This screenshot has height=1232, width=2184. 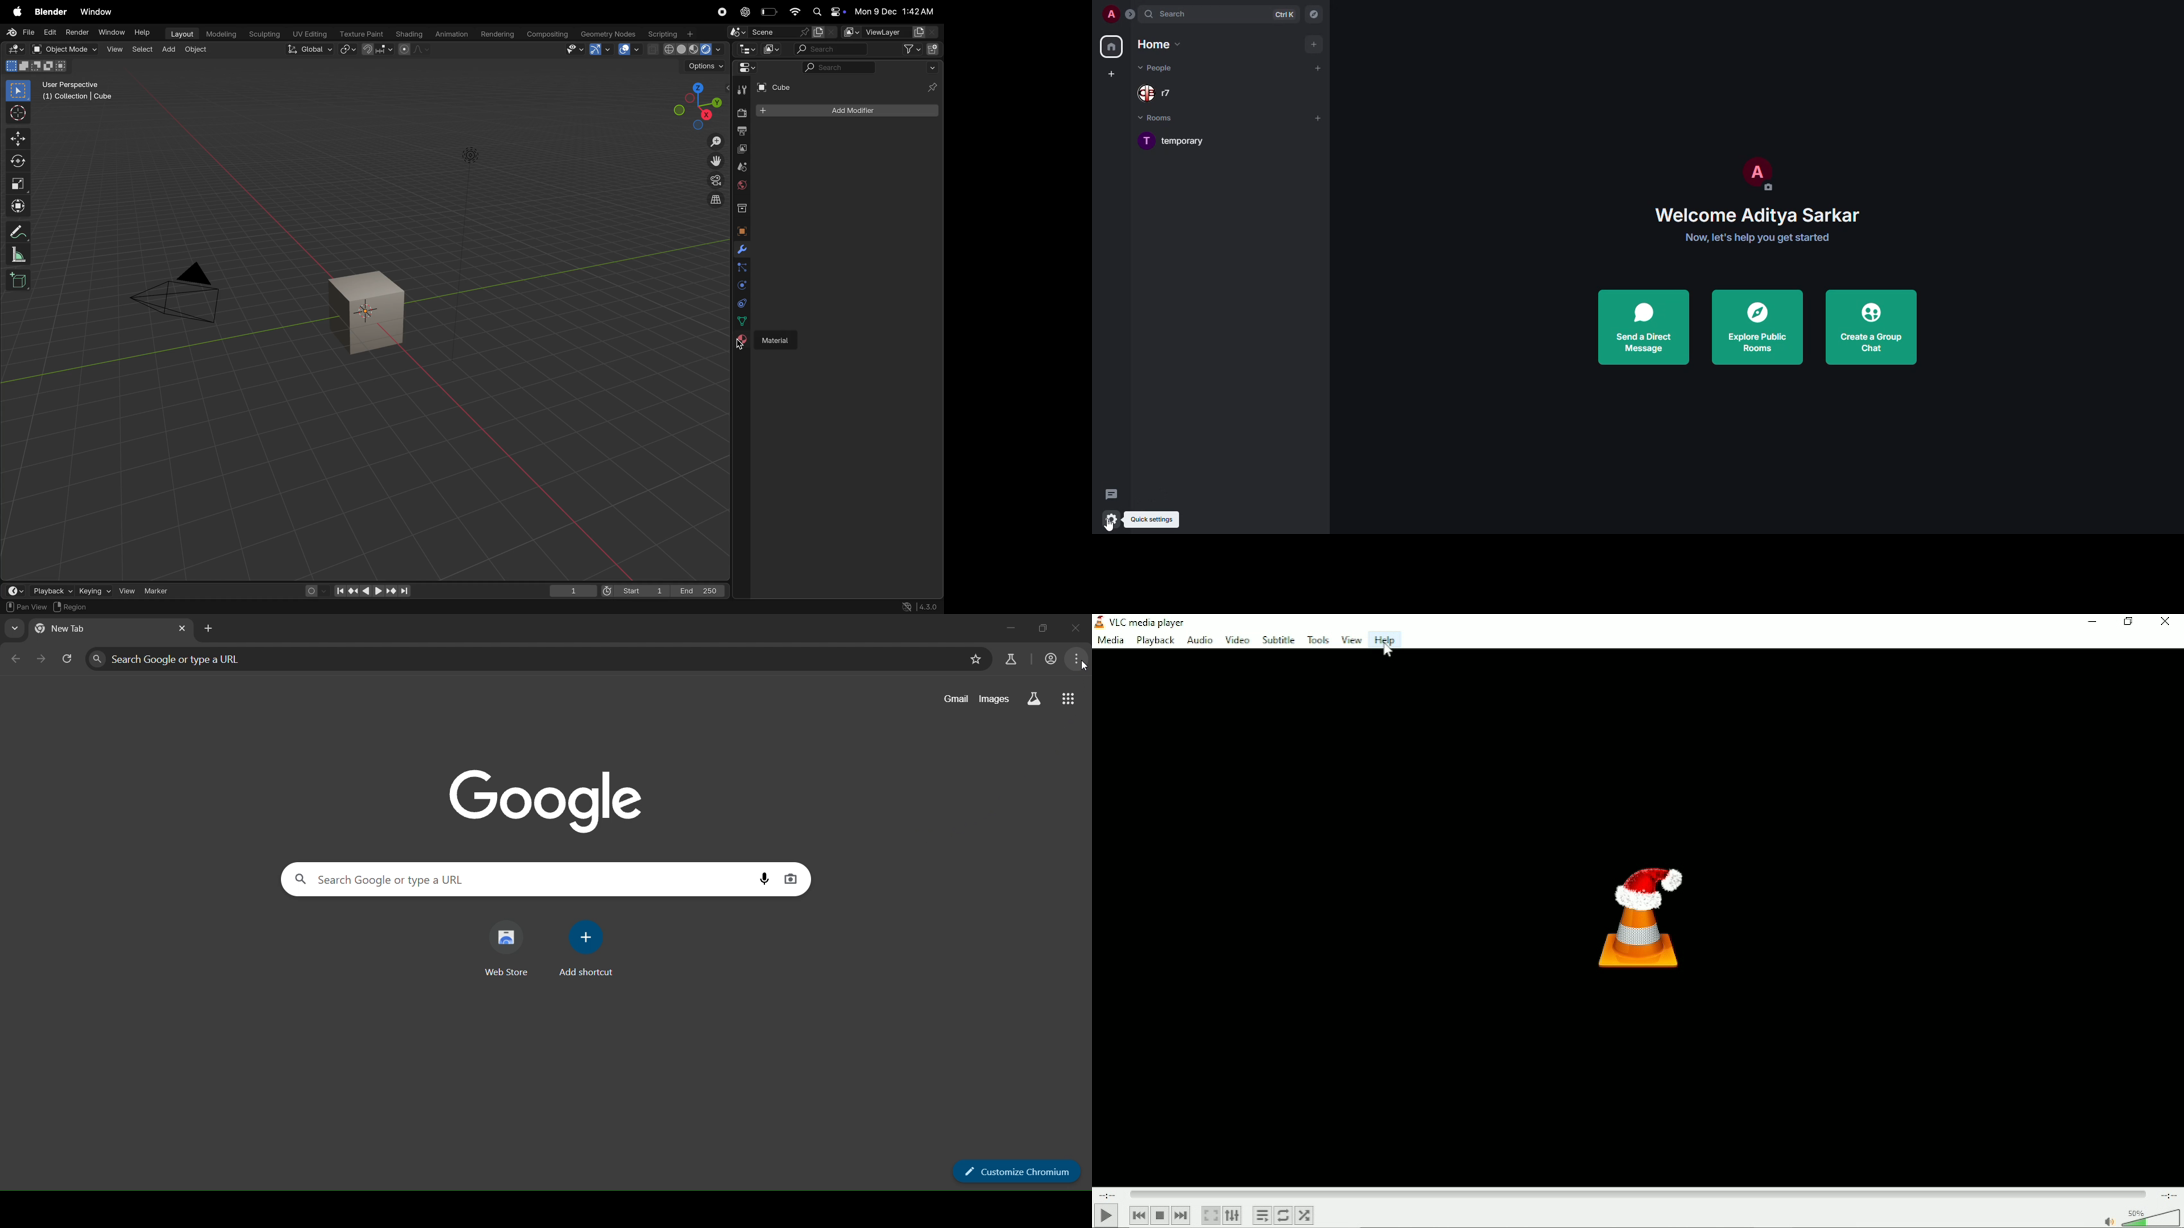 What do you see at coordinates (15, 658) in the screenshot?
I see `go back one page` at bounding box center [15, 658].